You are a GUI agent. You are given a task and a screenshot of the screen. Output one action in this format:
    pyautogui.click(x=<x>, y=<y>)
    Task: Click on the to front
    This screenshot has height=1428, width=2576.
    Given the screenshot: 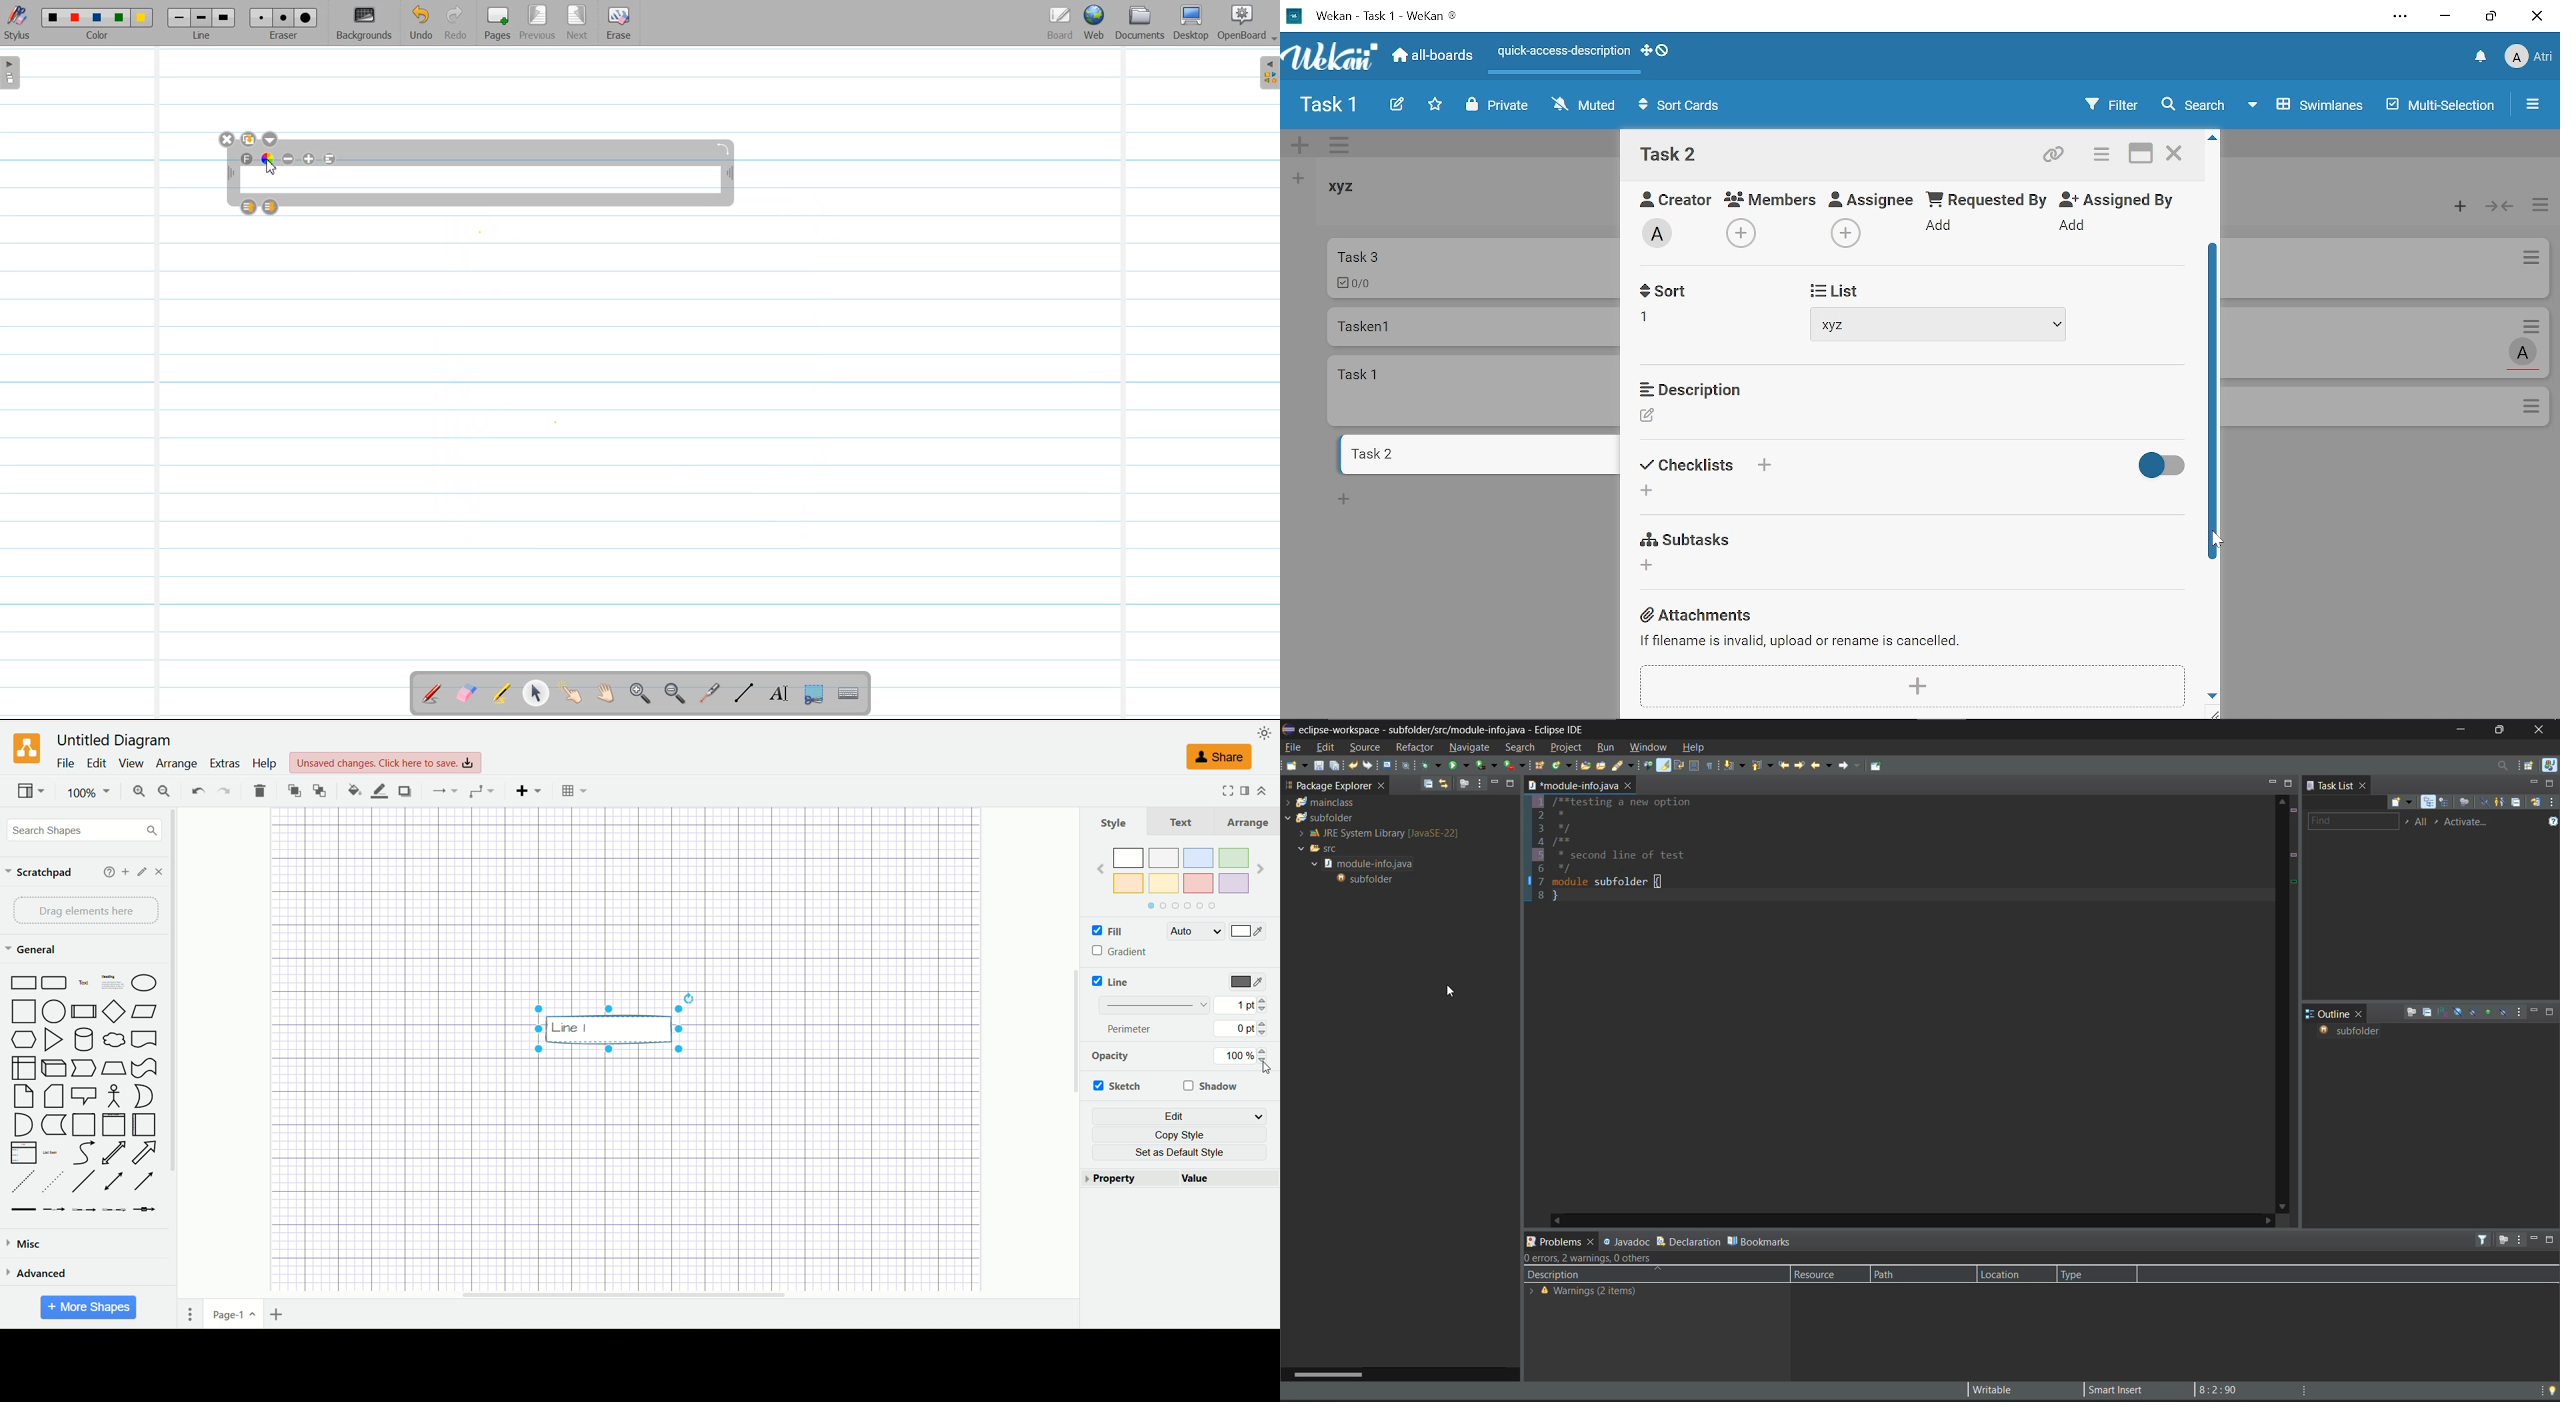 What is the action you would take?
    pyautogui.click(x=293, y=790)
    